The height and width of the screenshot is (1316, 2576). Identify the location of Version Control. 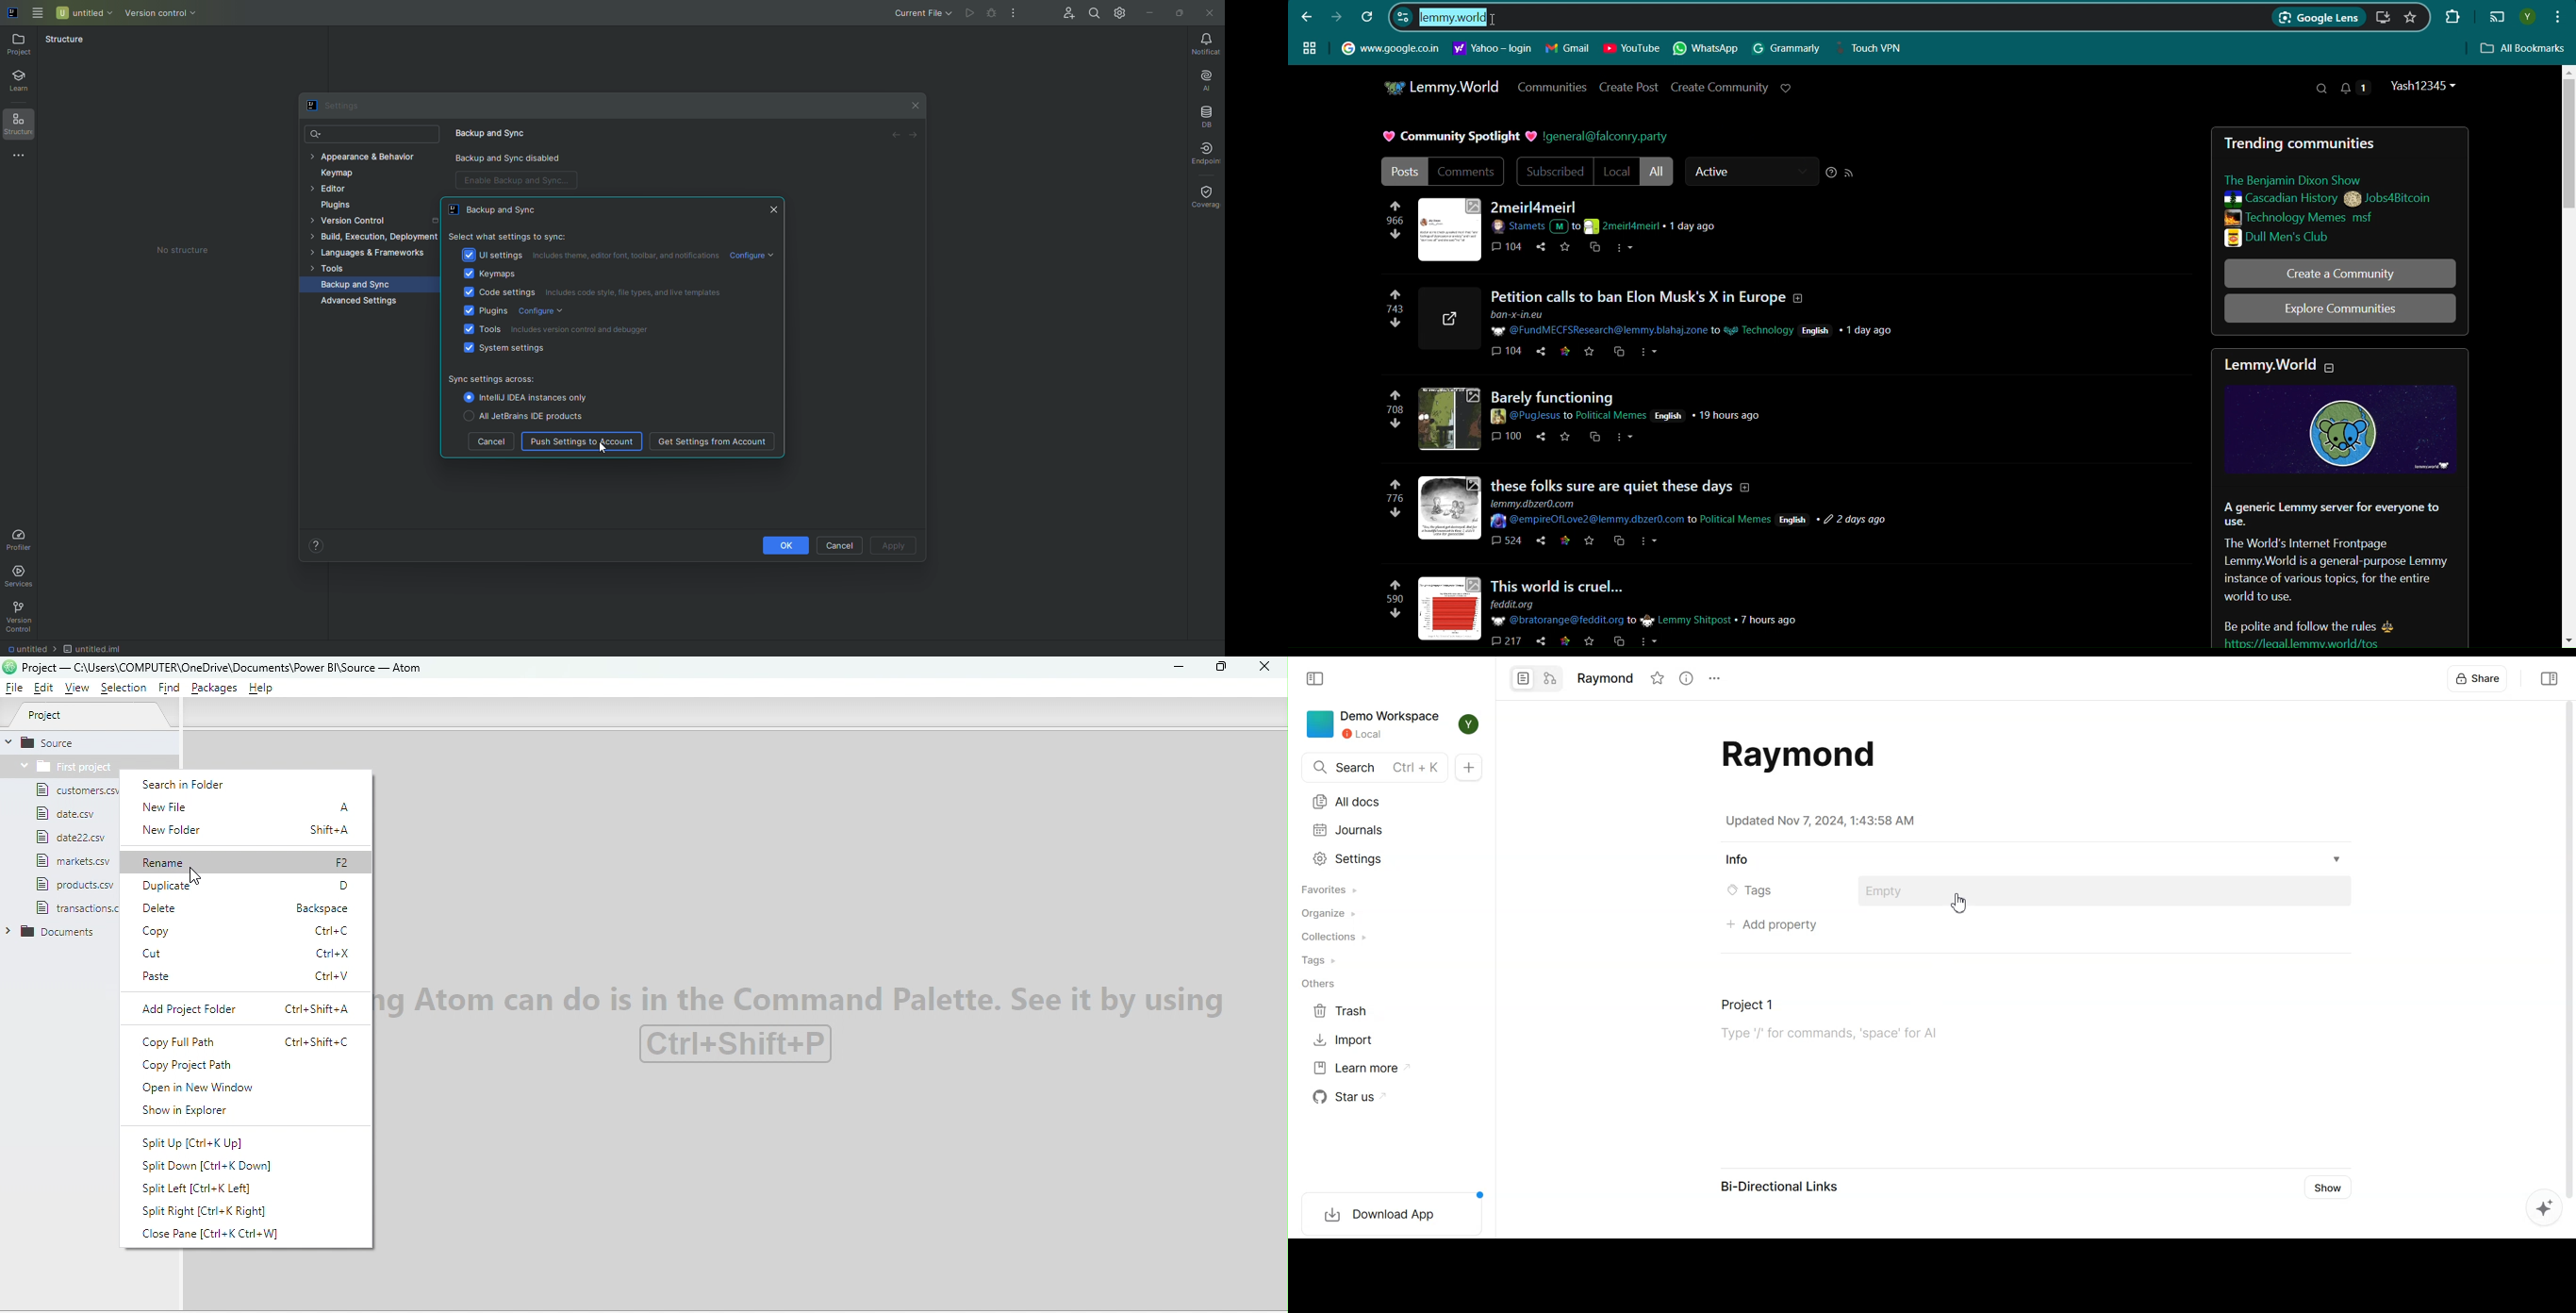
(172, 14).